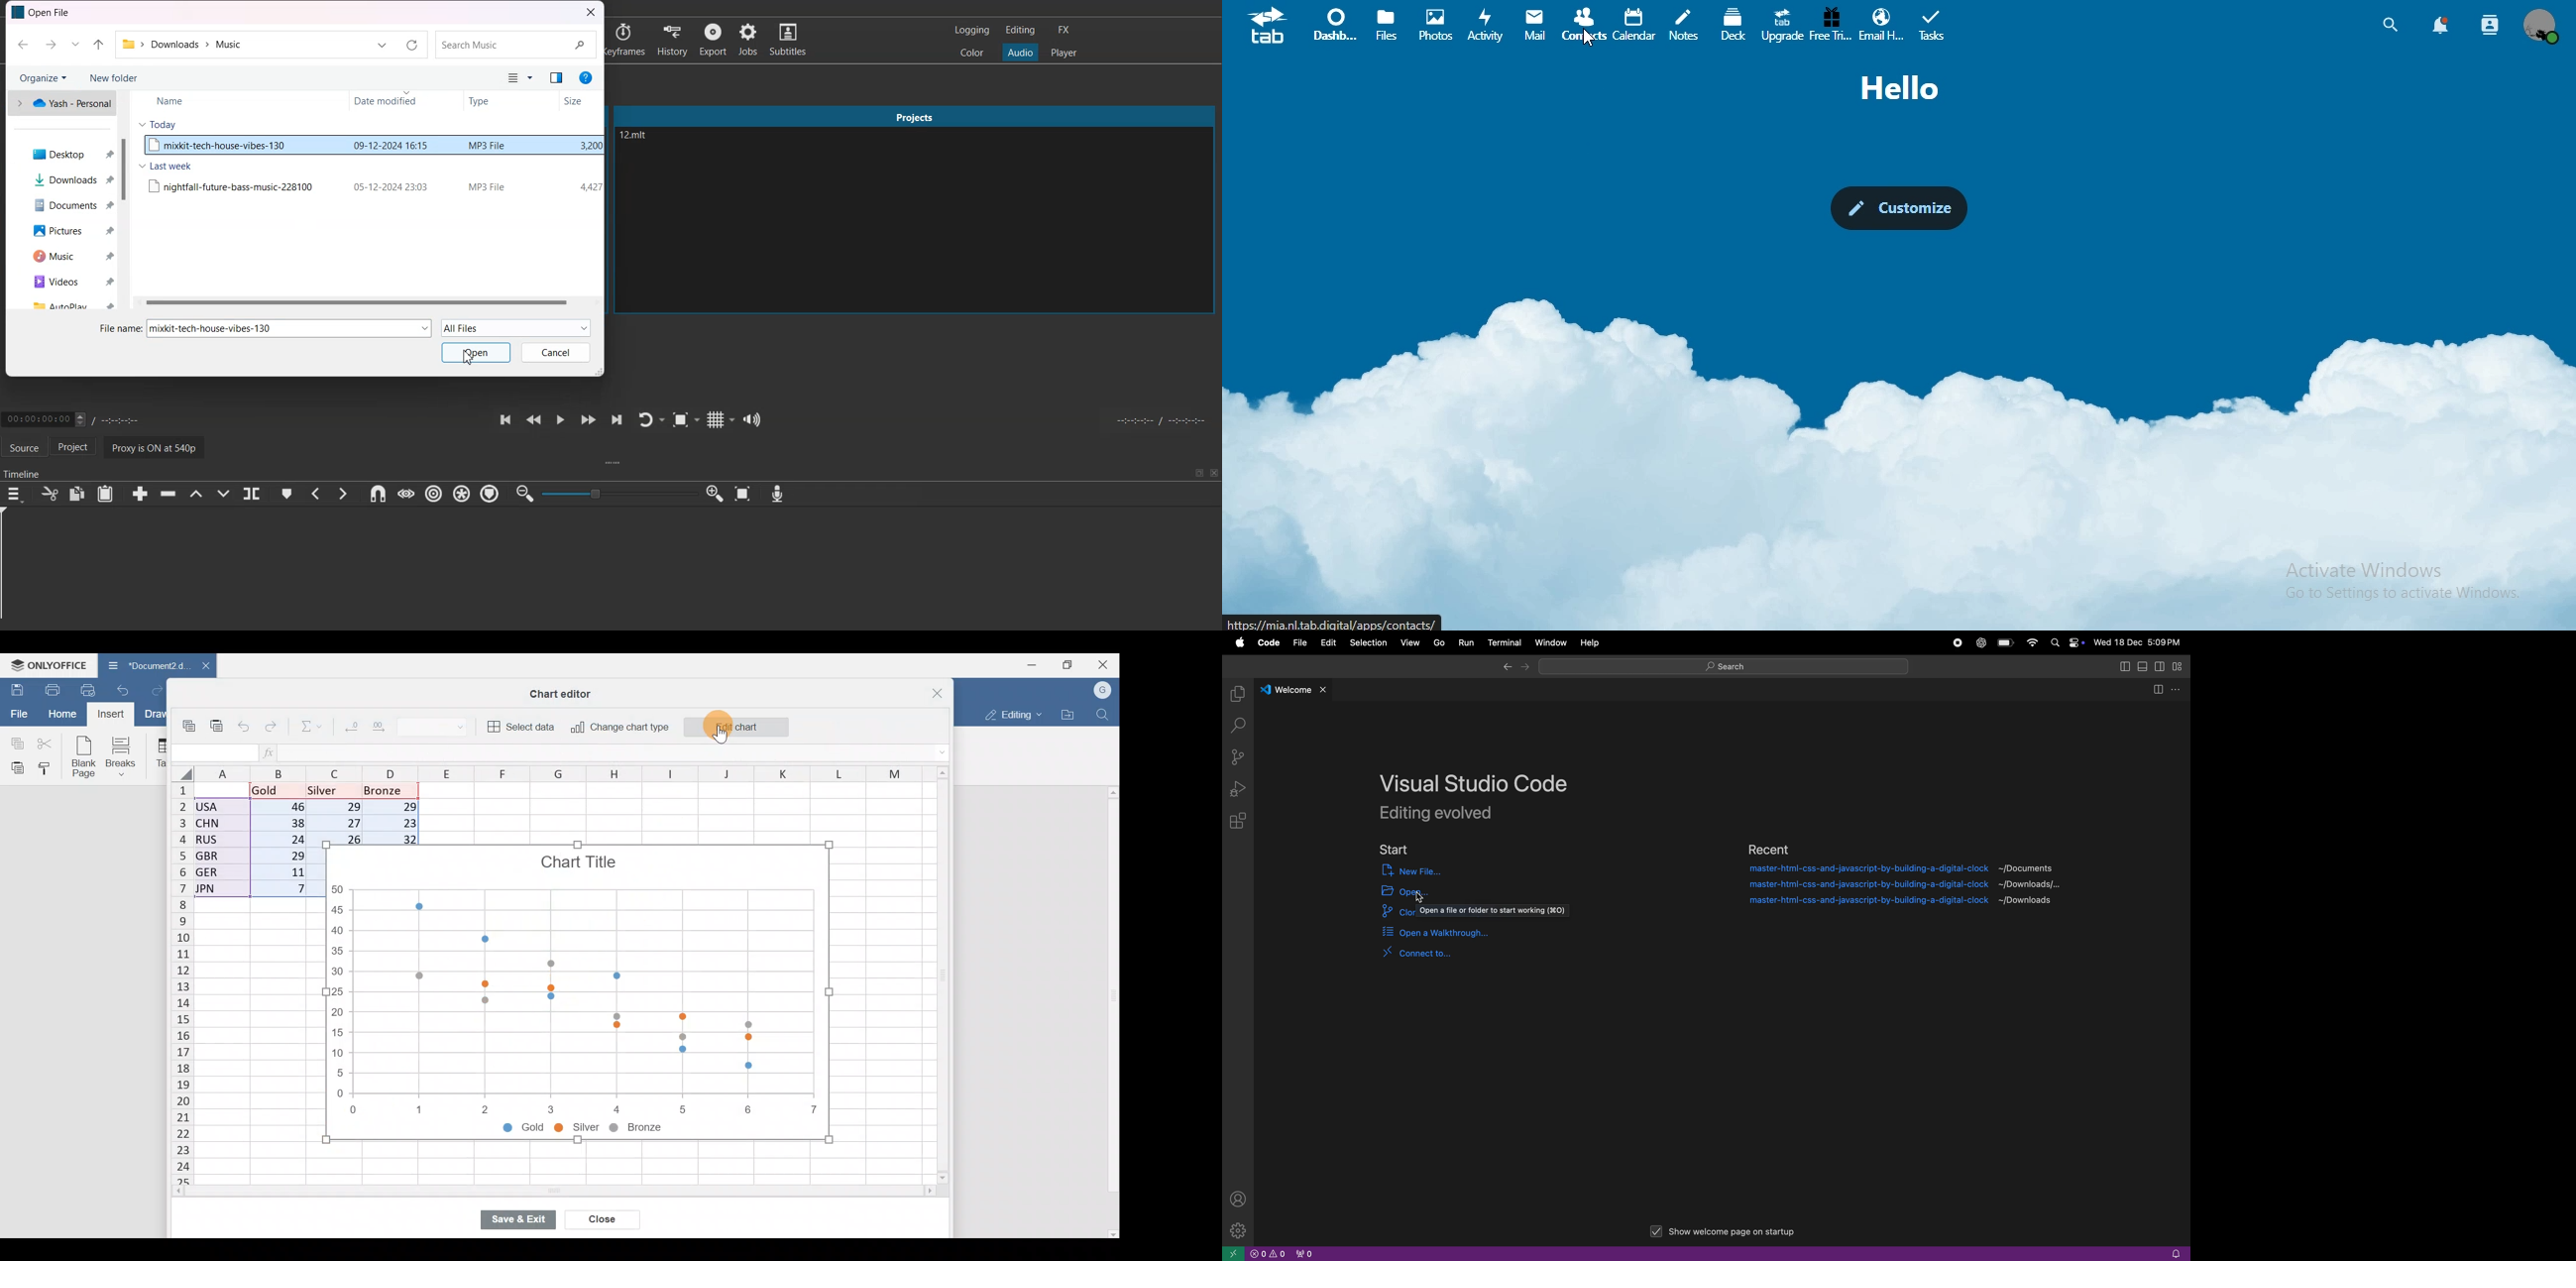 The width and height of the screenshot is (2576, 1288). What do you see at coordinates (376, 494) in the screenshot?
I see `Snap` at bounding box center [376, 494].